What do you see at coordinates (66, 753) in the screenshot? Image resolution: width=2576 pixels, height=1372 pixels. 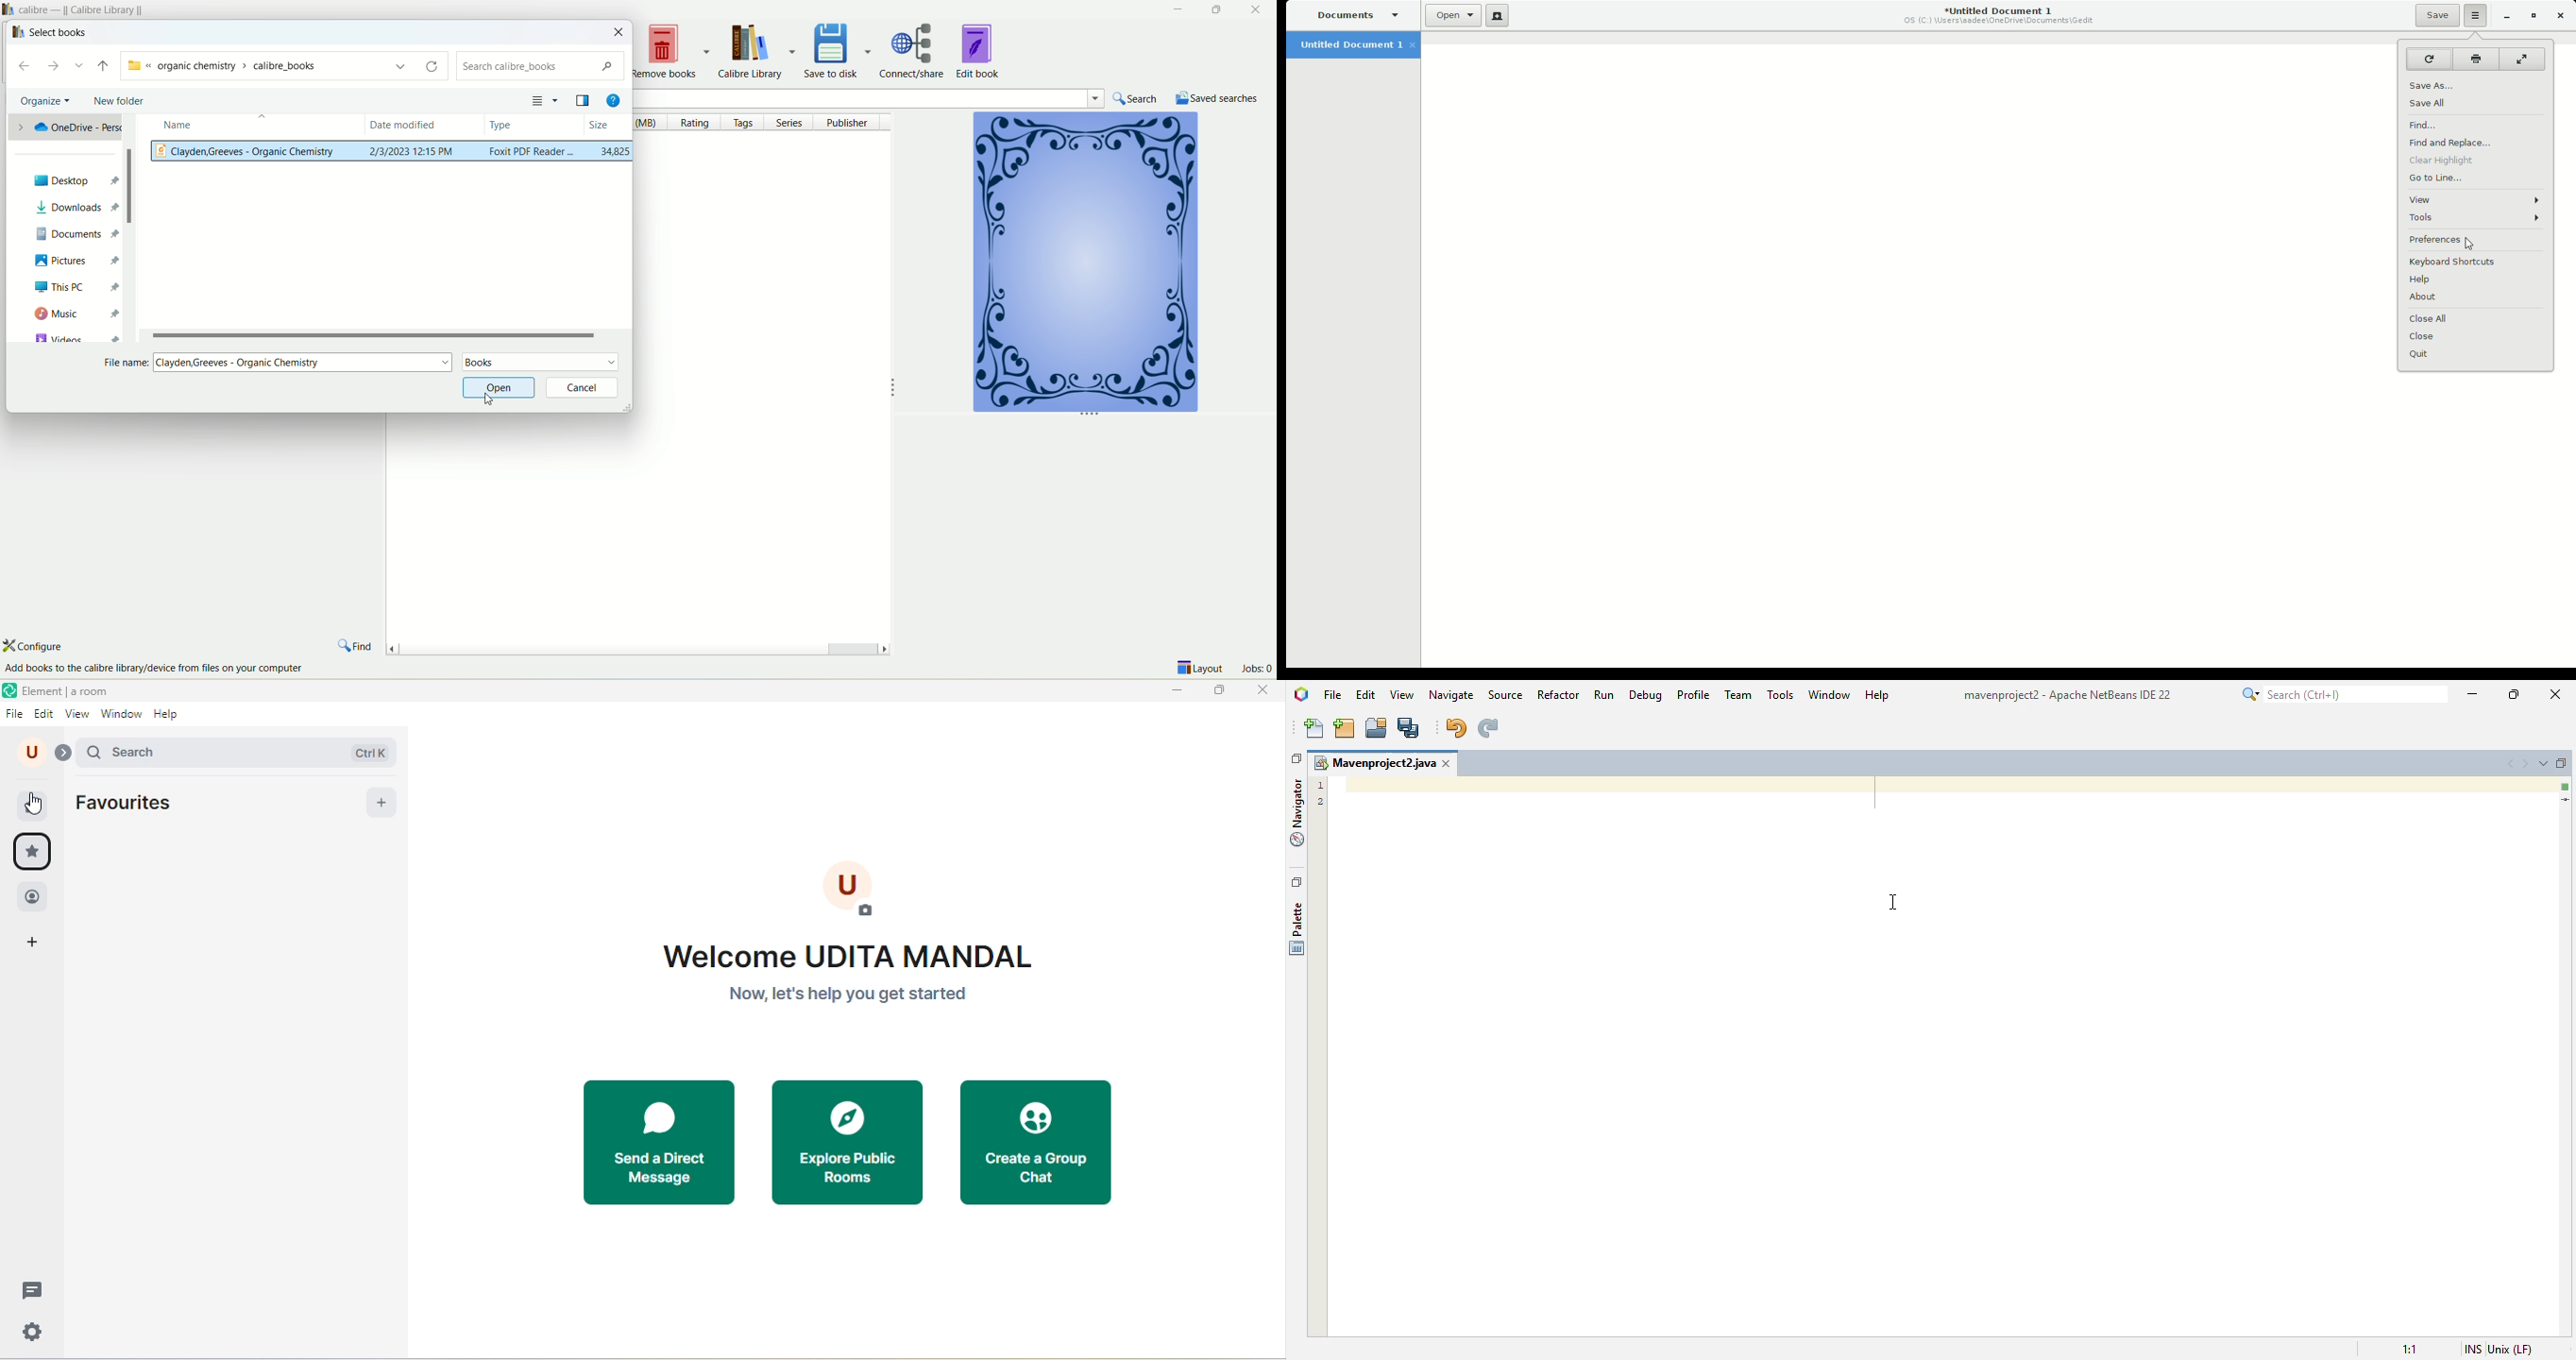 I see `expand` at bounding box center [66, 753].